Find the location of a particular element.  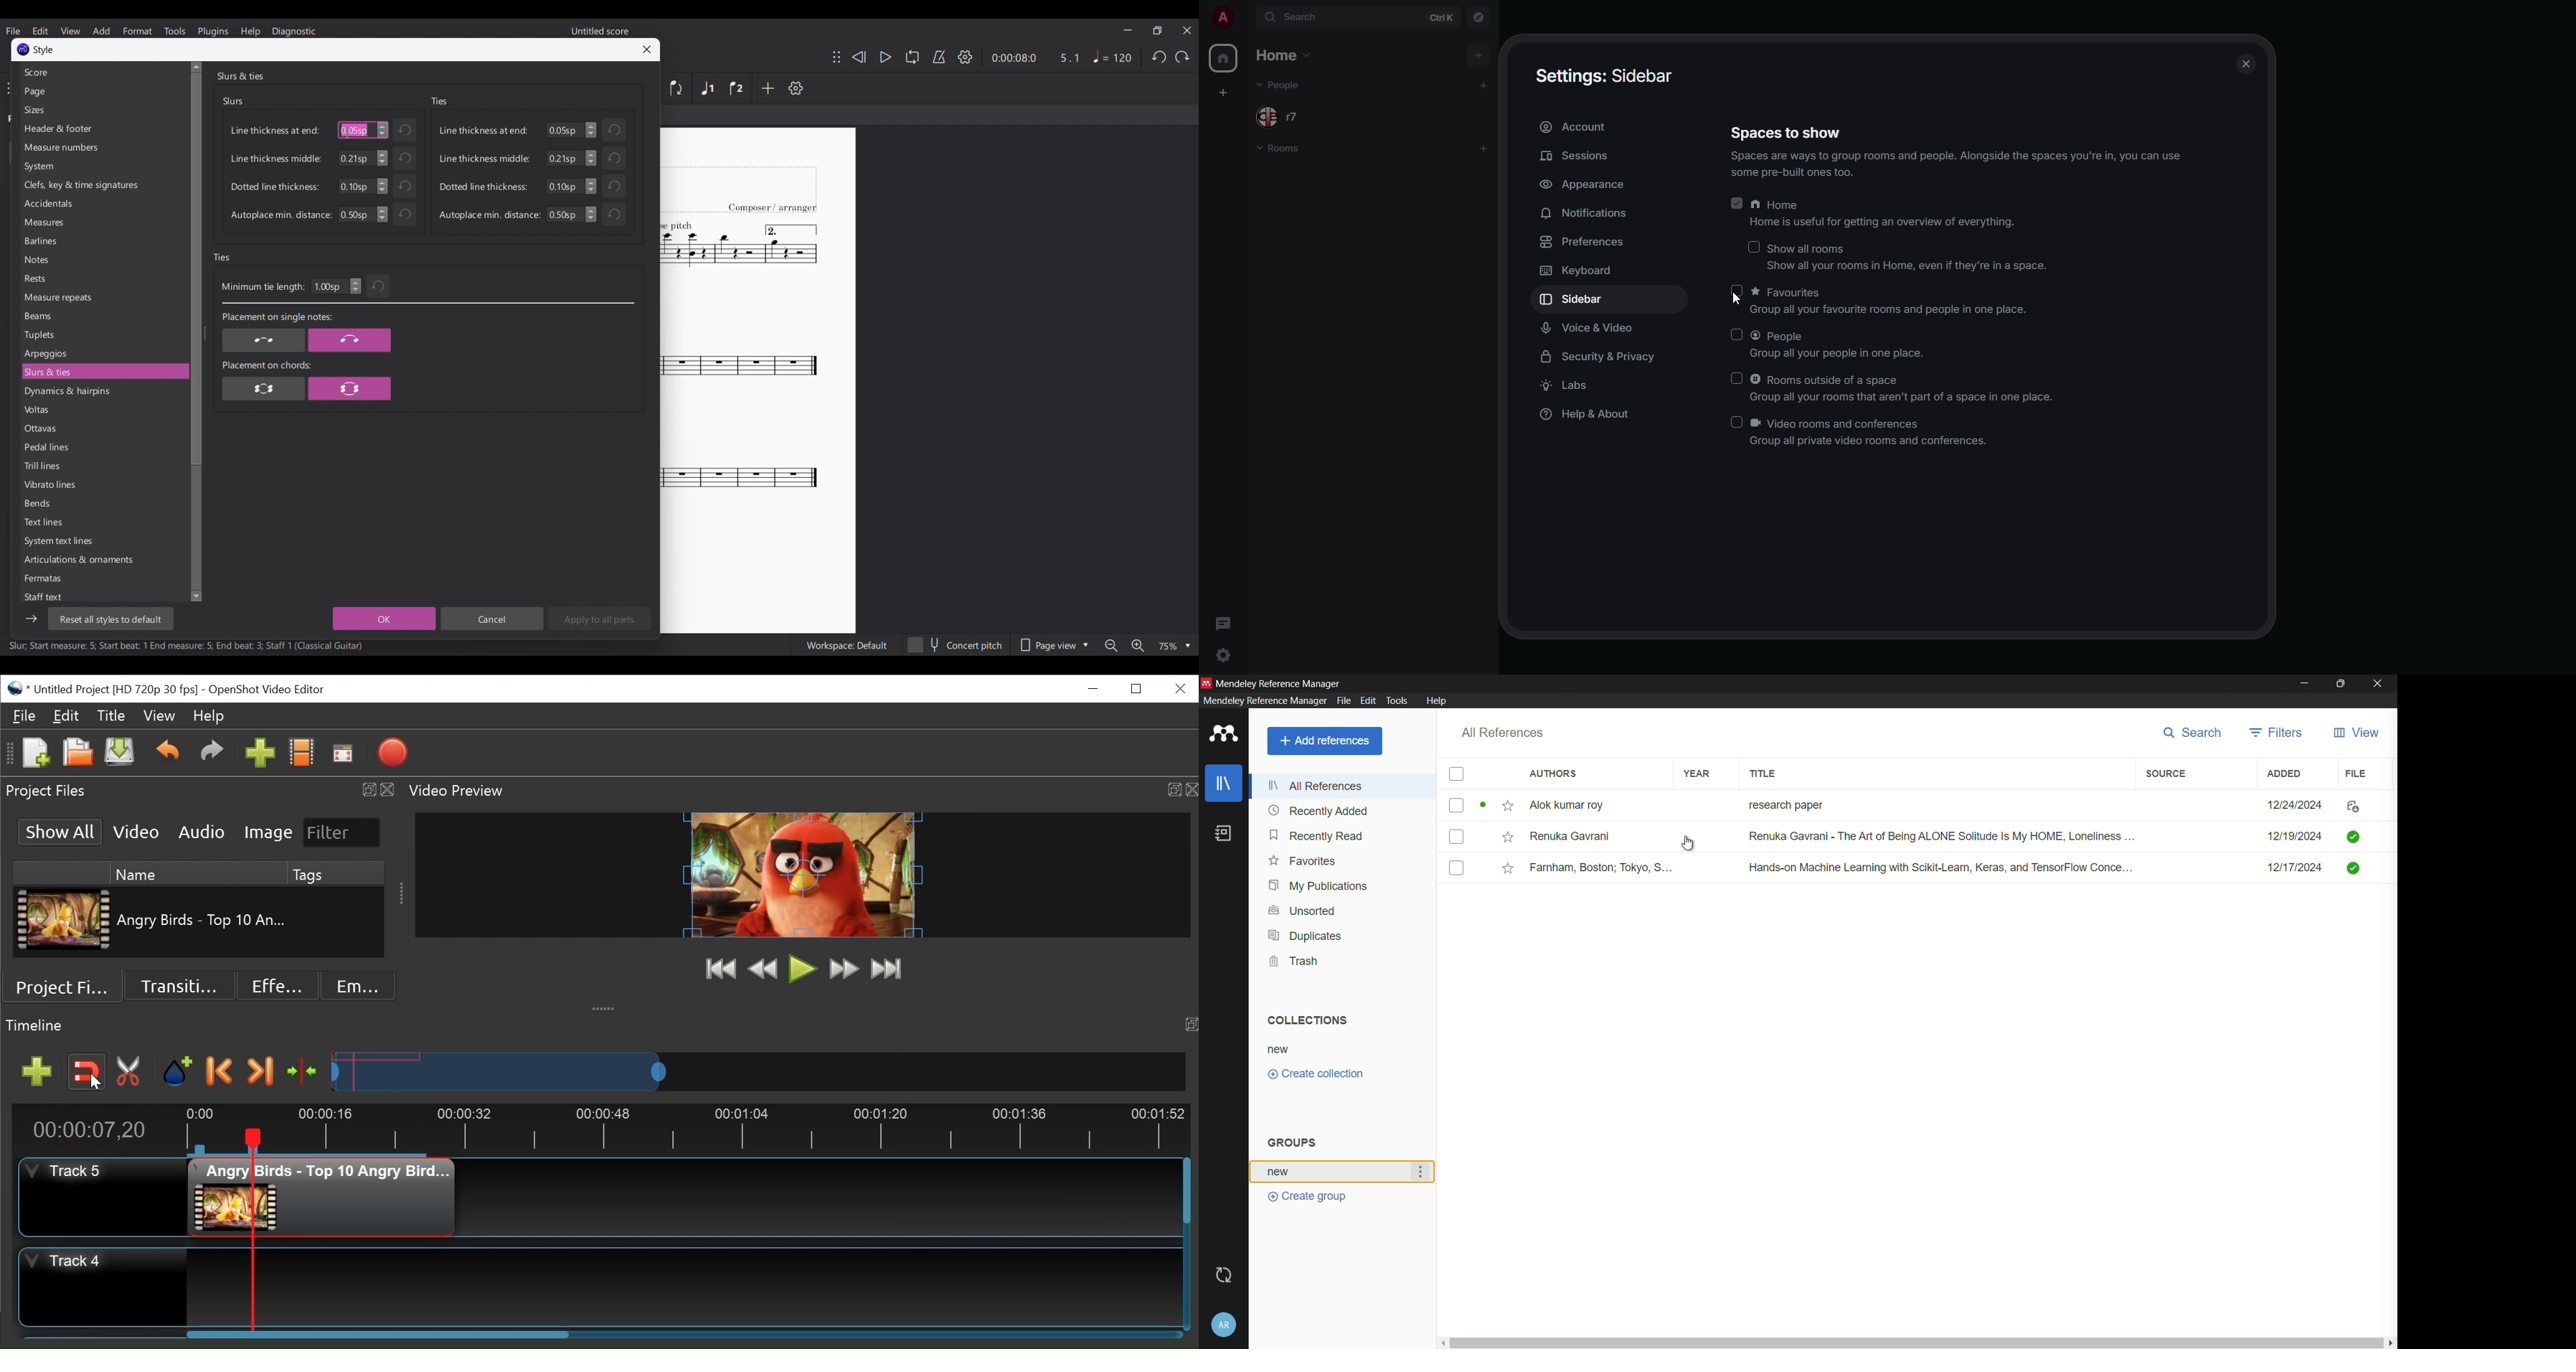

Autoplace min. distance is located at coordinates (489, 215).